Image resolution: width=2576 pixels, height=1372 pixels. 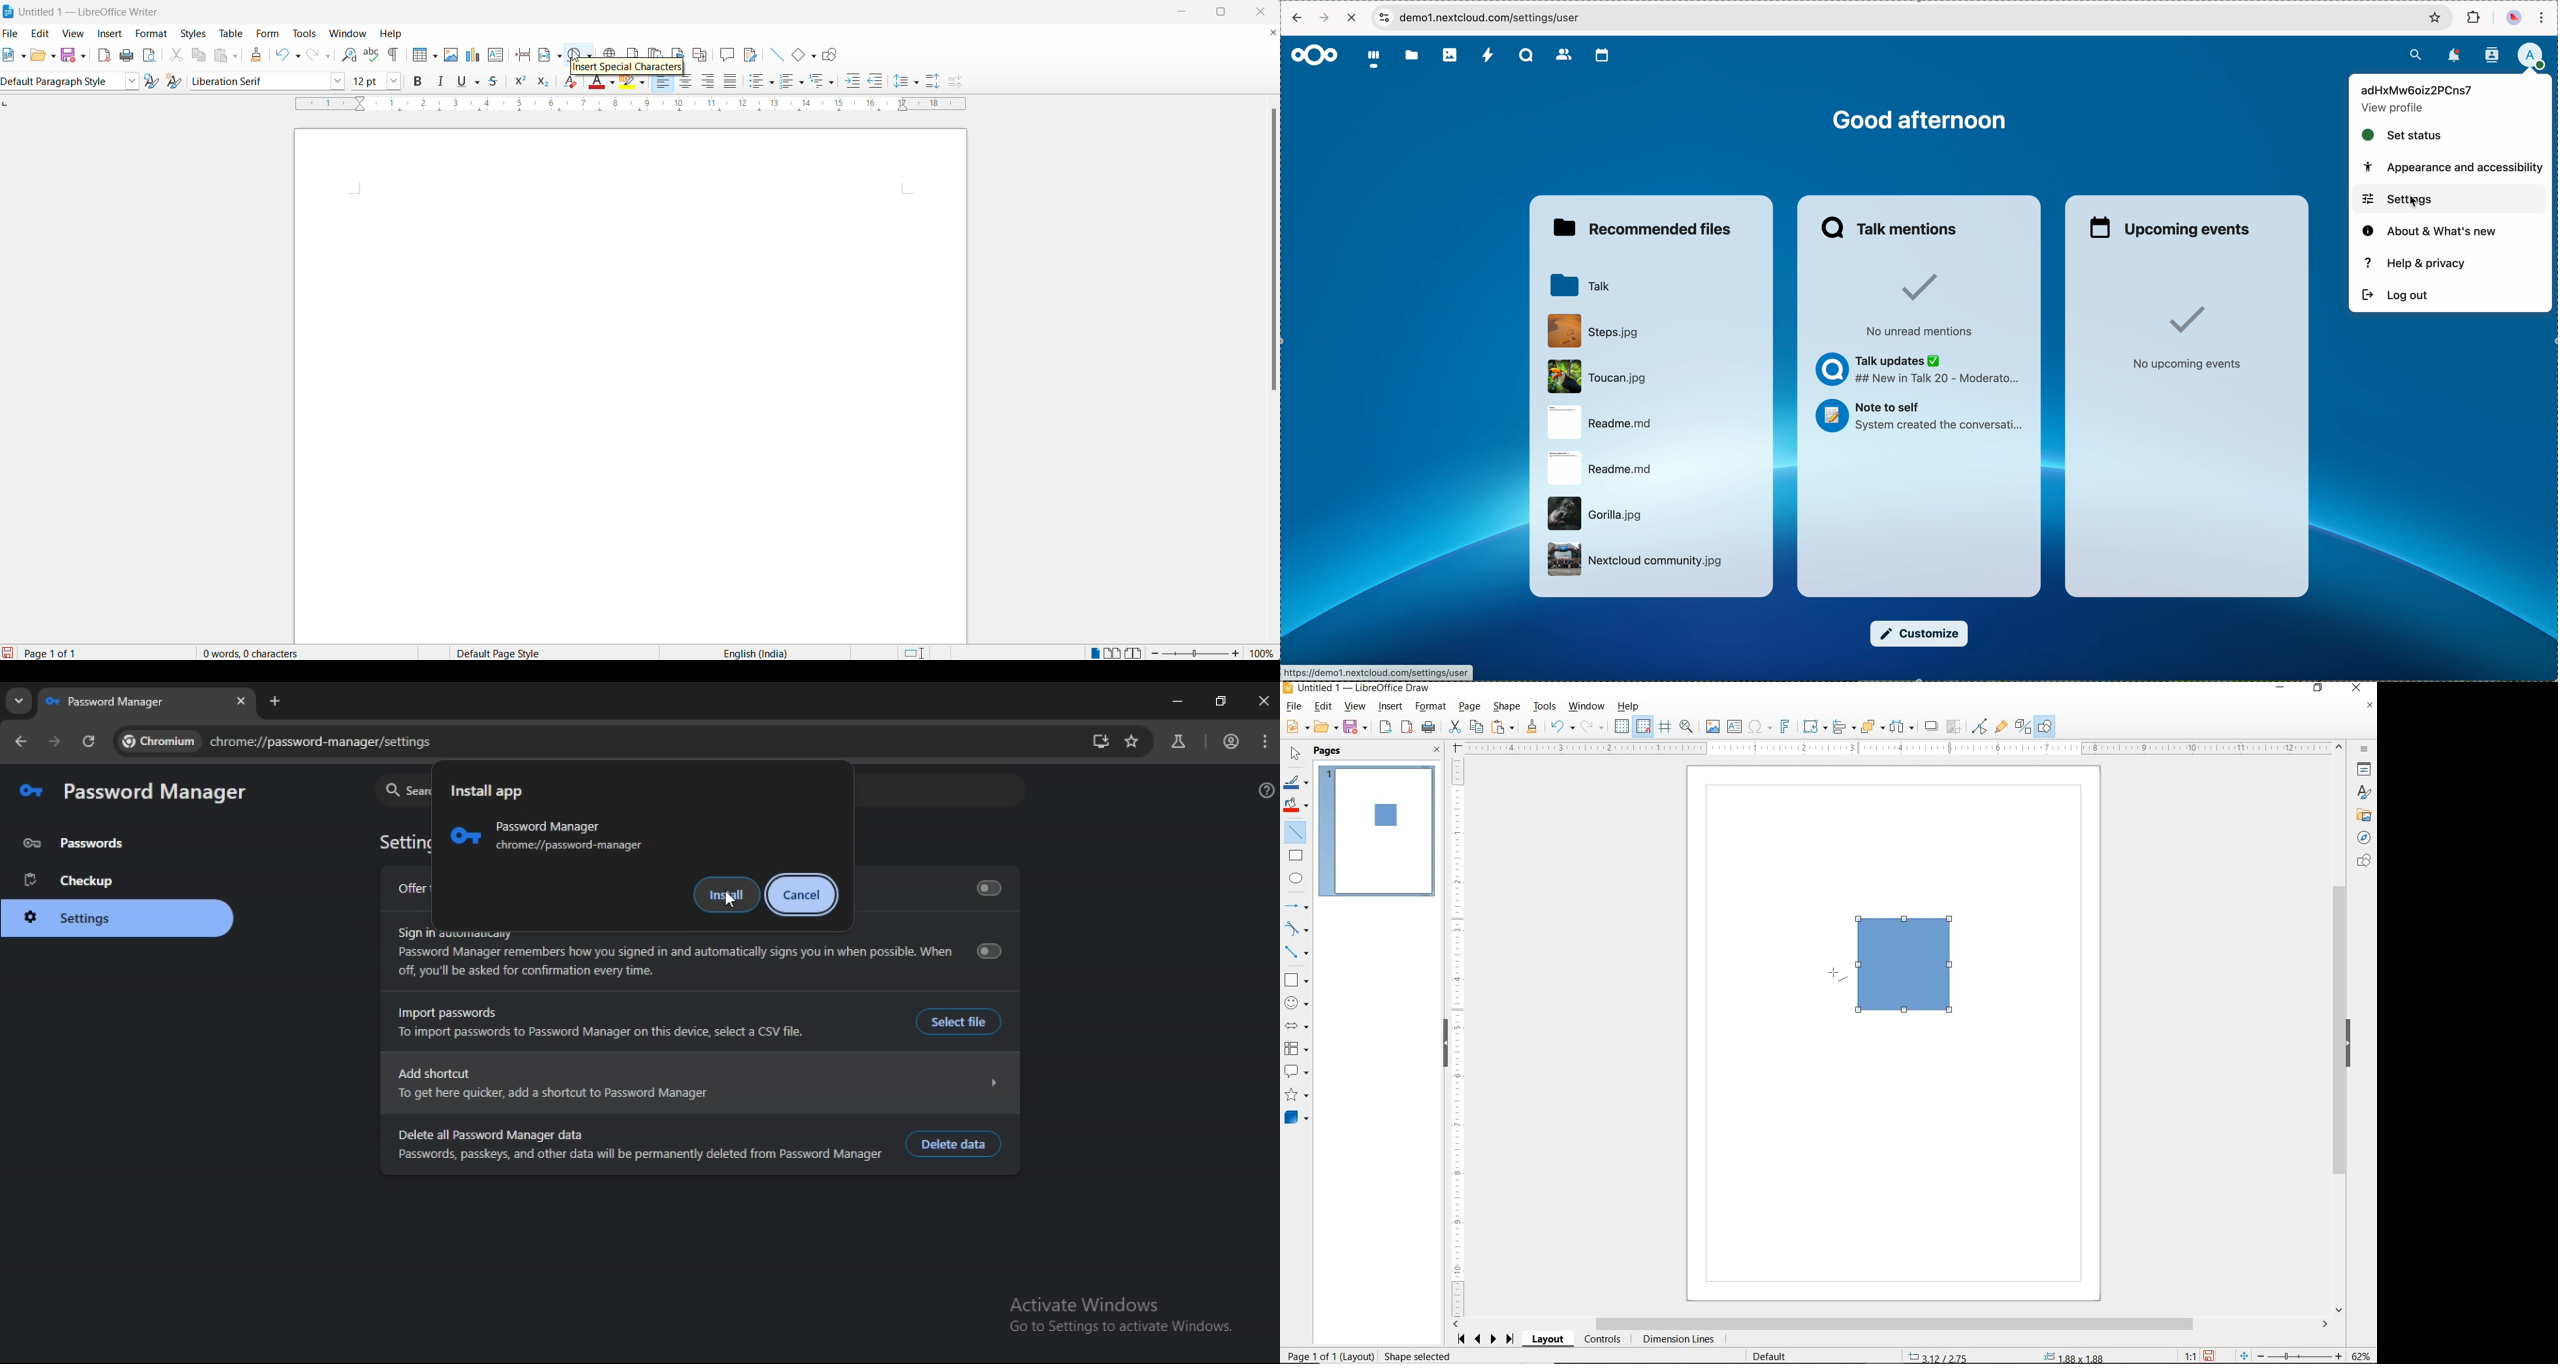 What do you see at coordinates (193, 33) in the screenshot?
I see `styles` at bounding box center [193, 33].